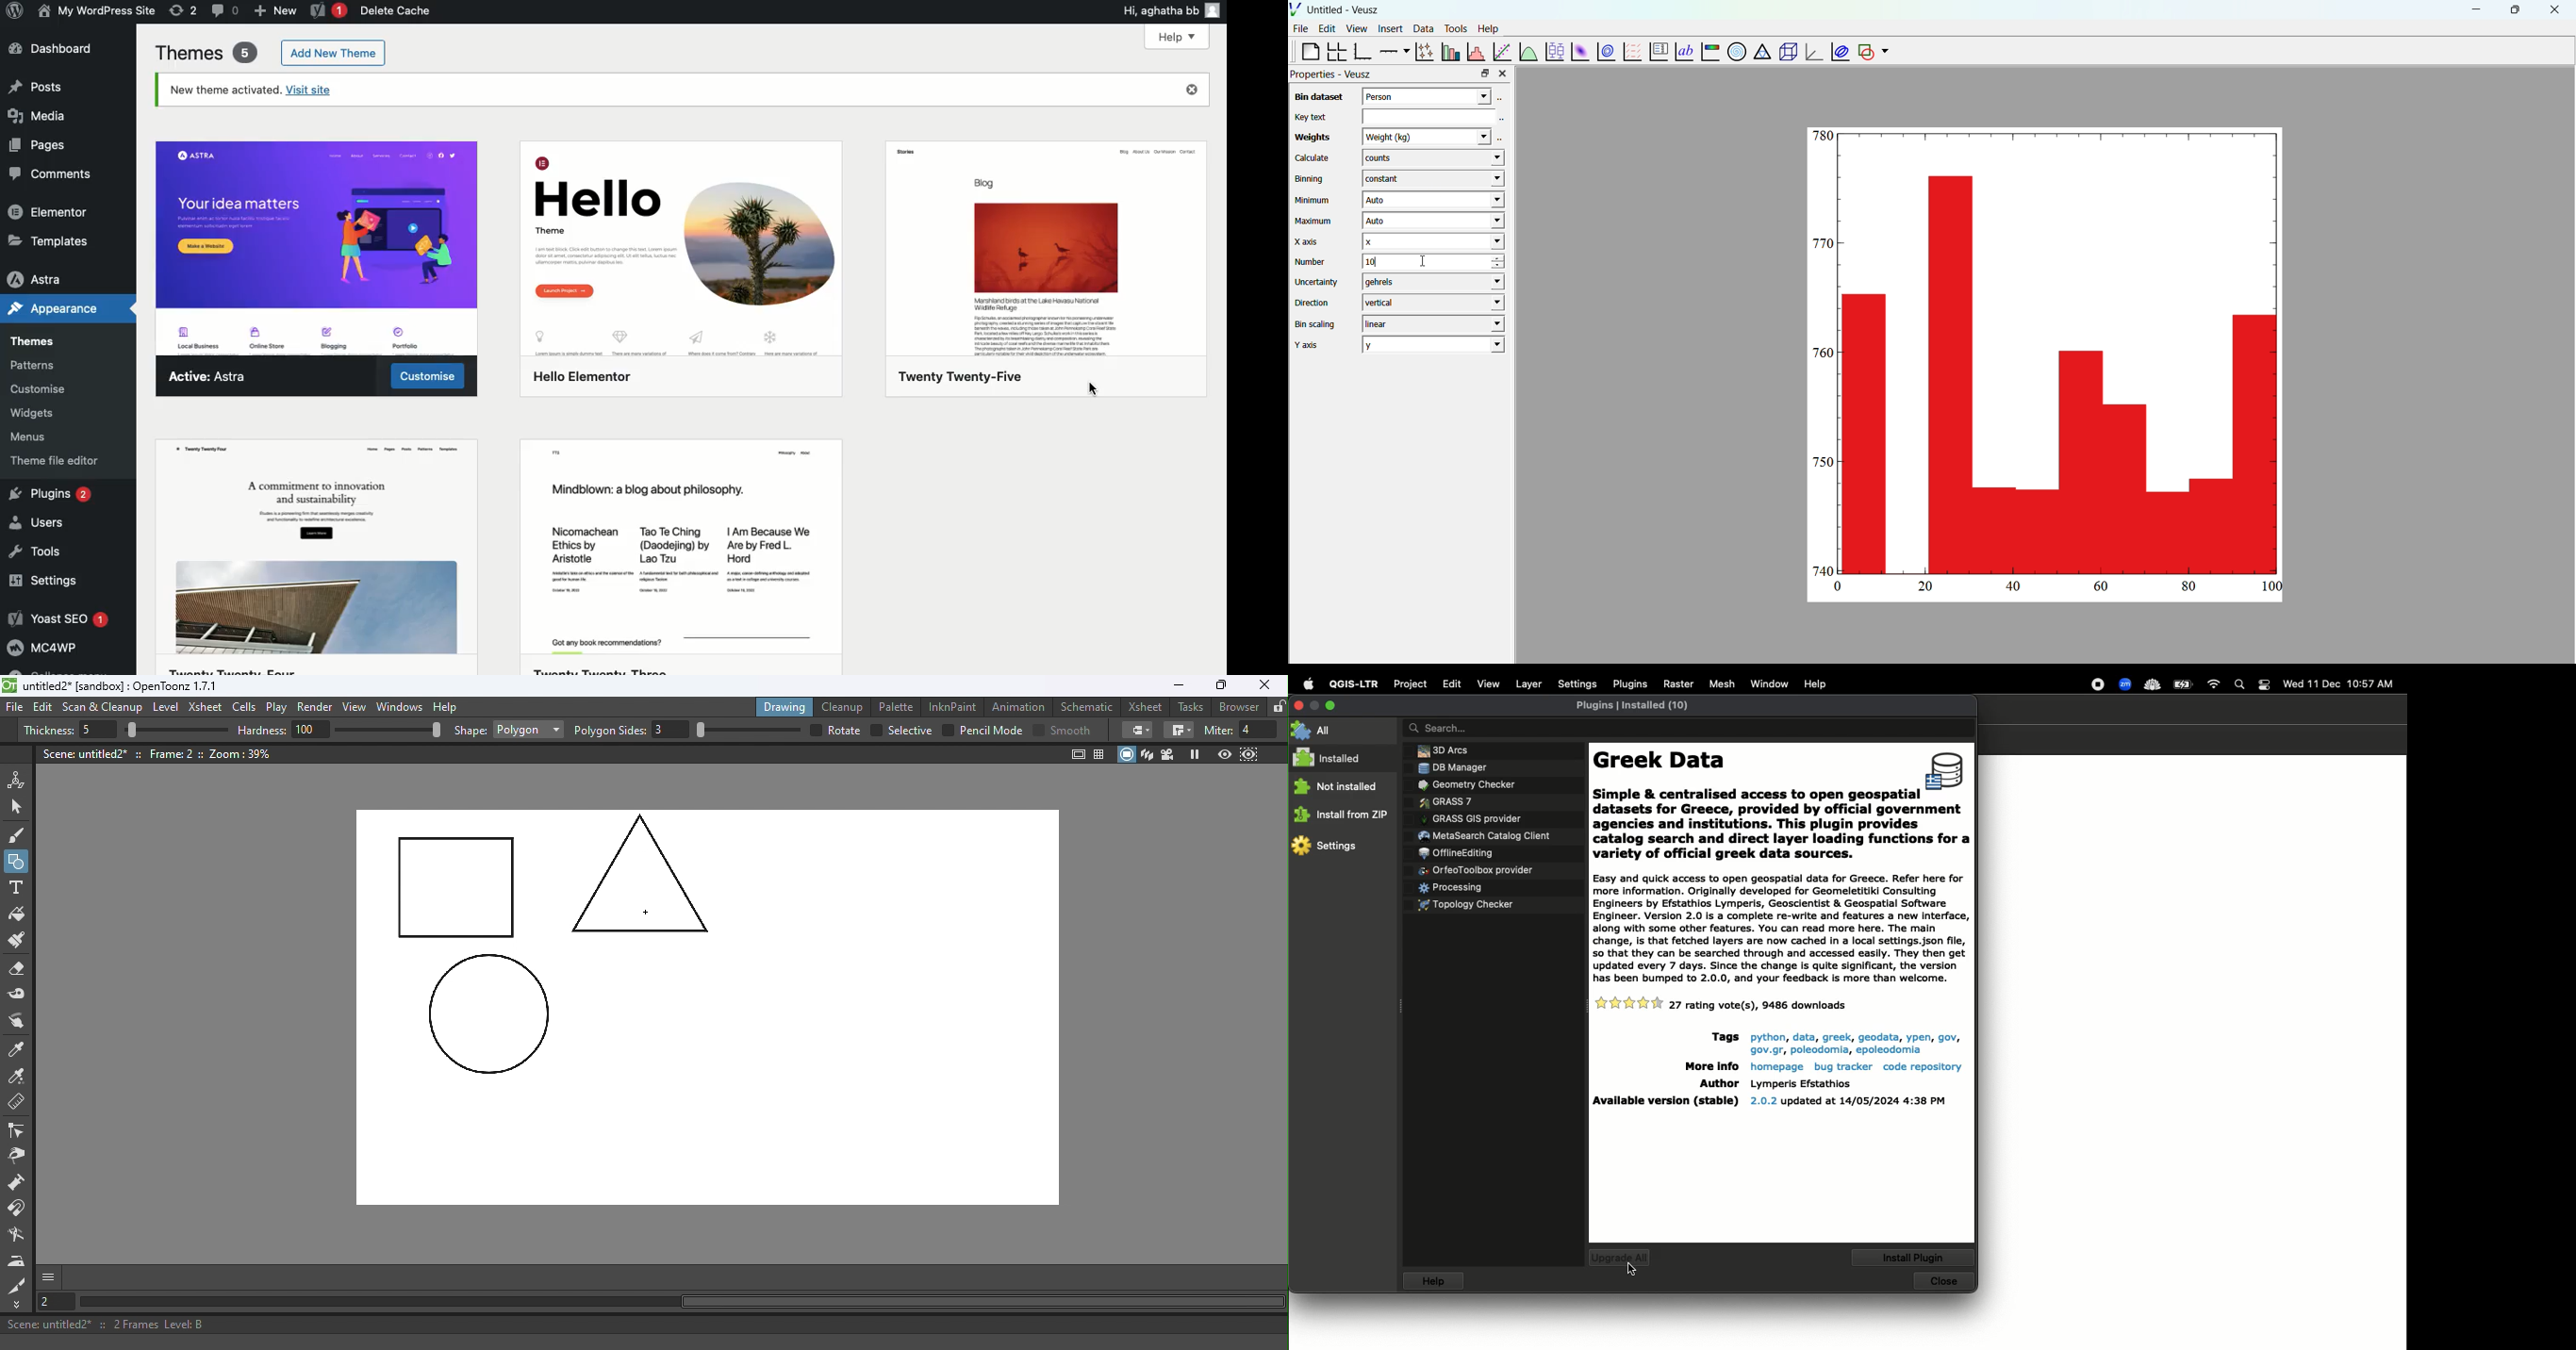  I want to click on Name, so click(97, 10).